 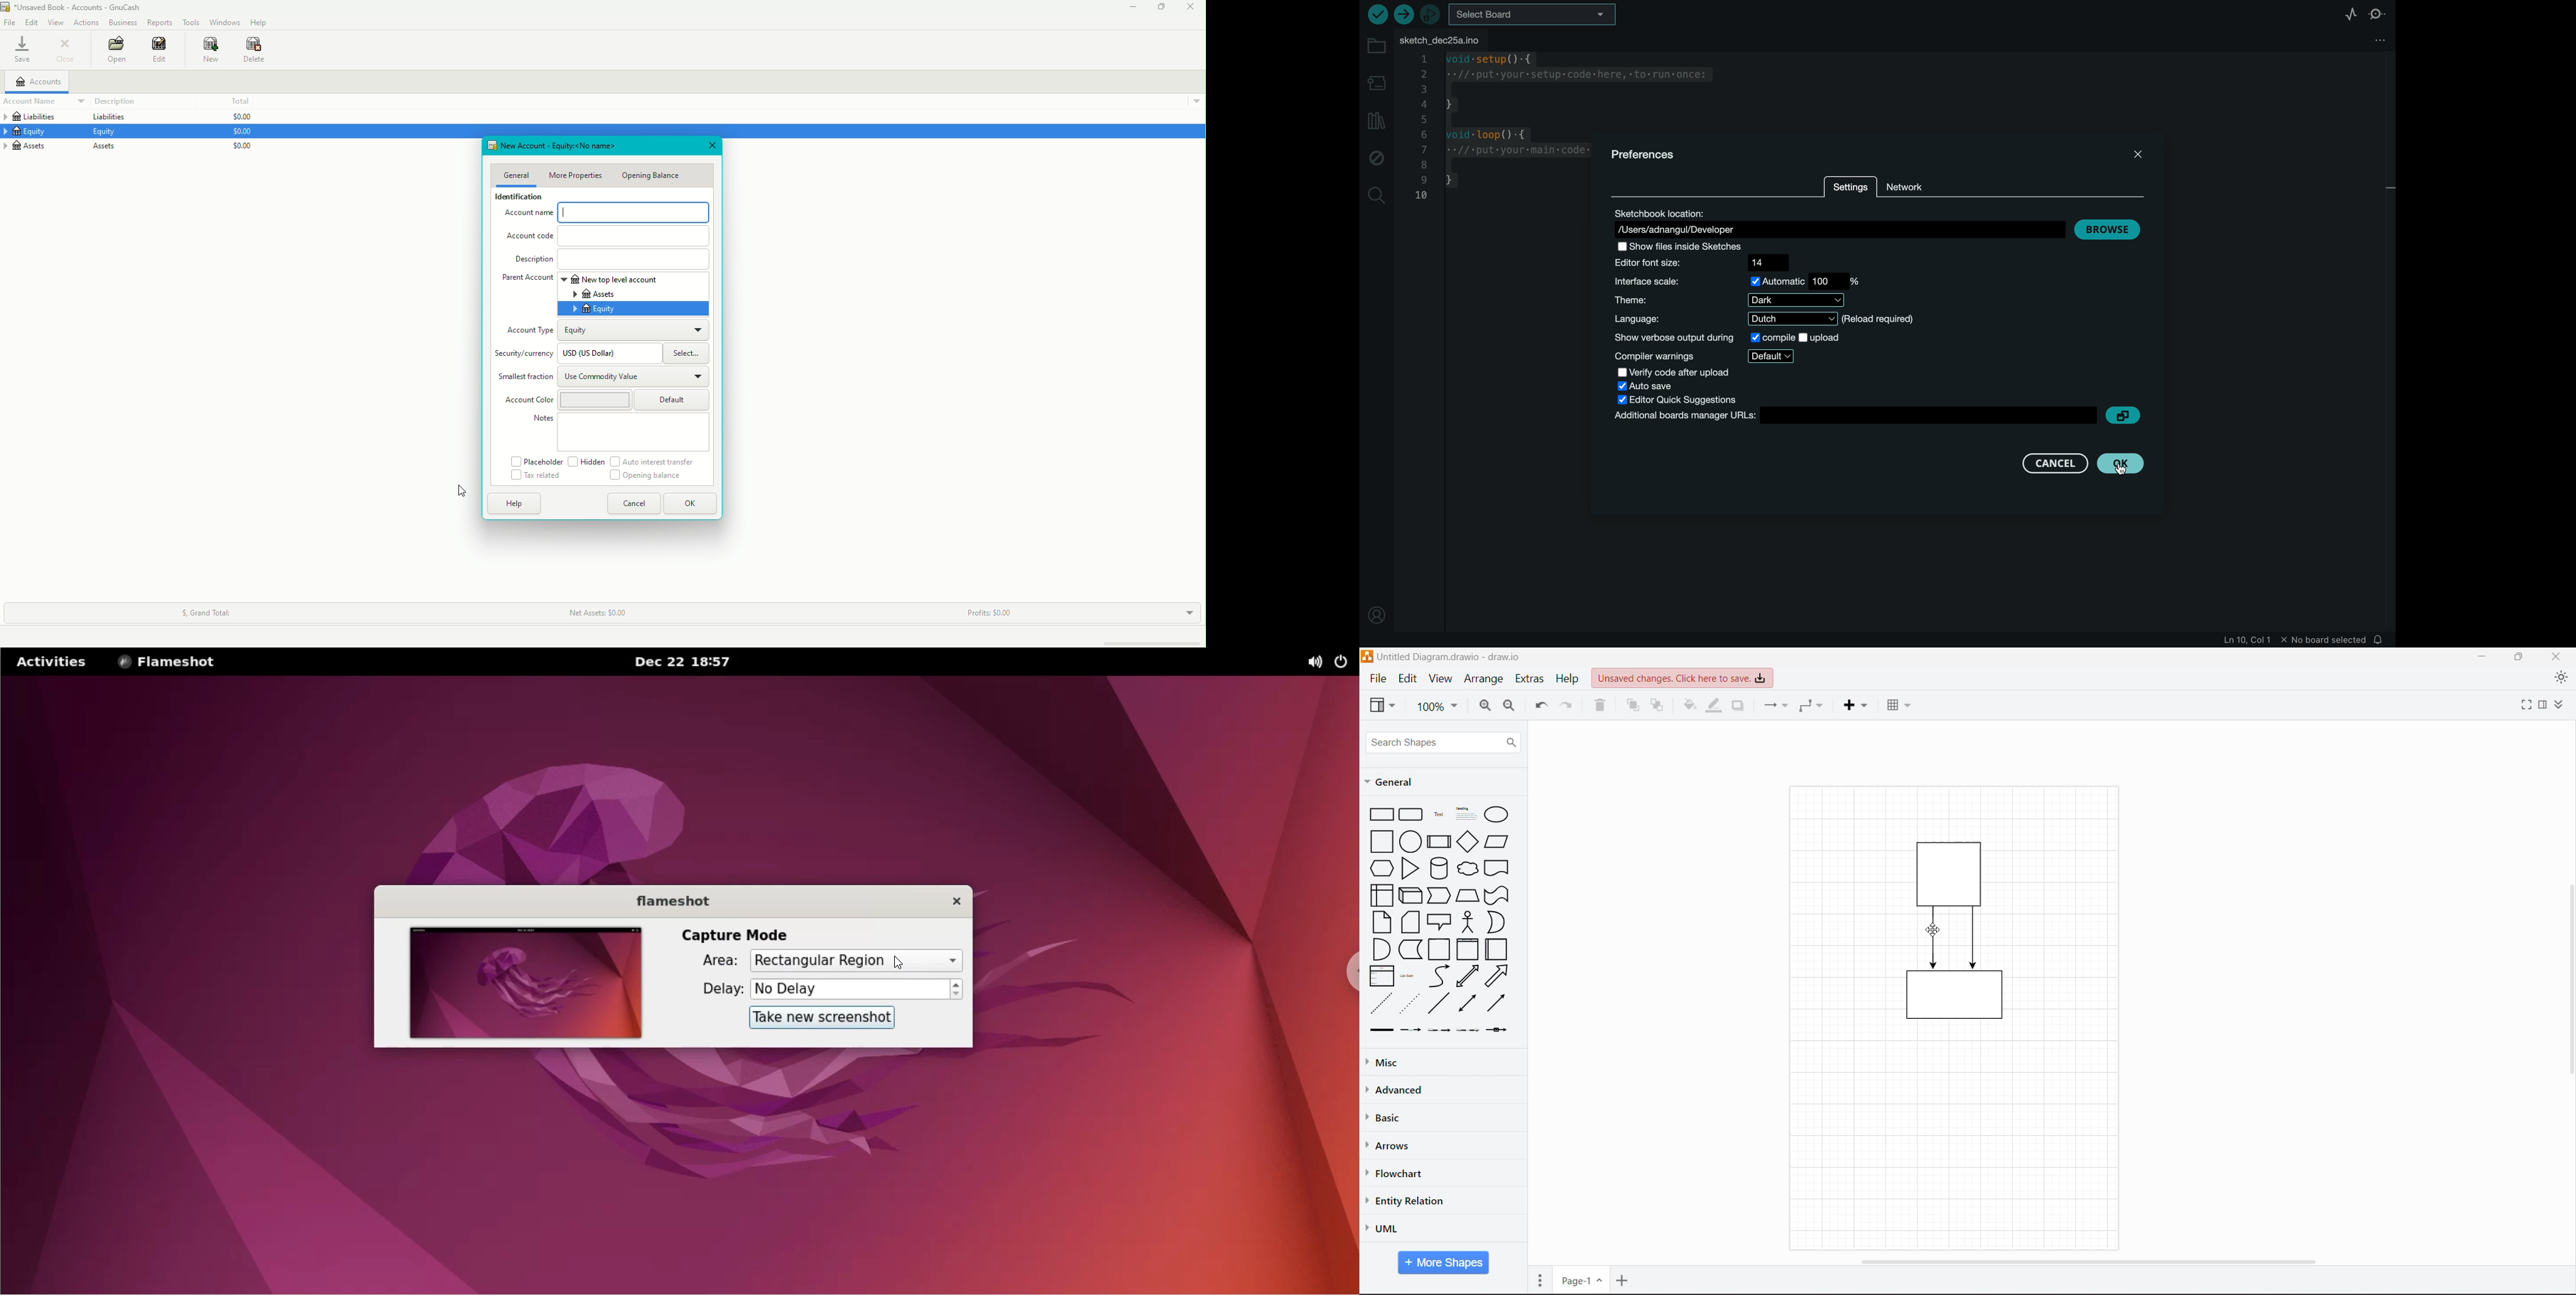 I want to click on close, so click(x=2556, y=656).